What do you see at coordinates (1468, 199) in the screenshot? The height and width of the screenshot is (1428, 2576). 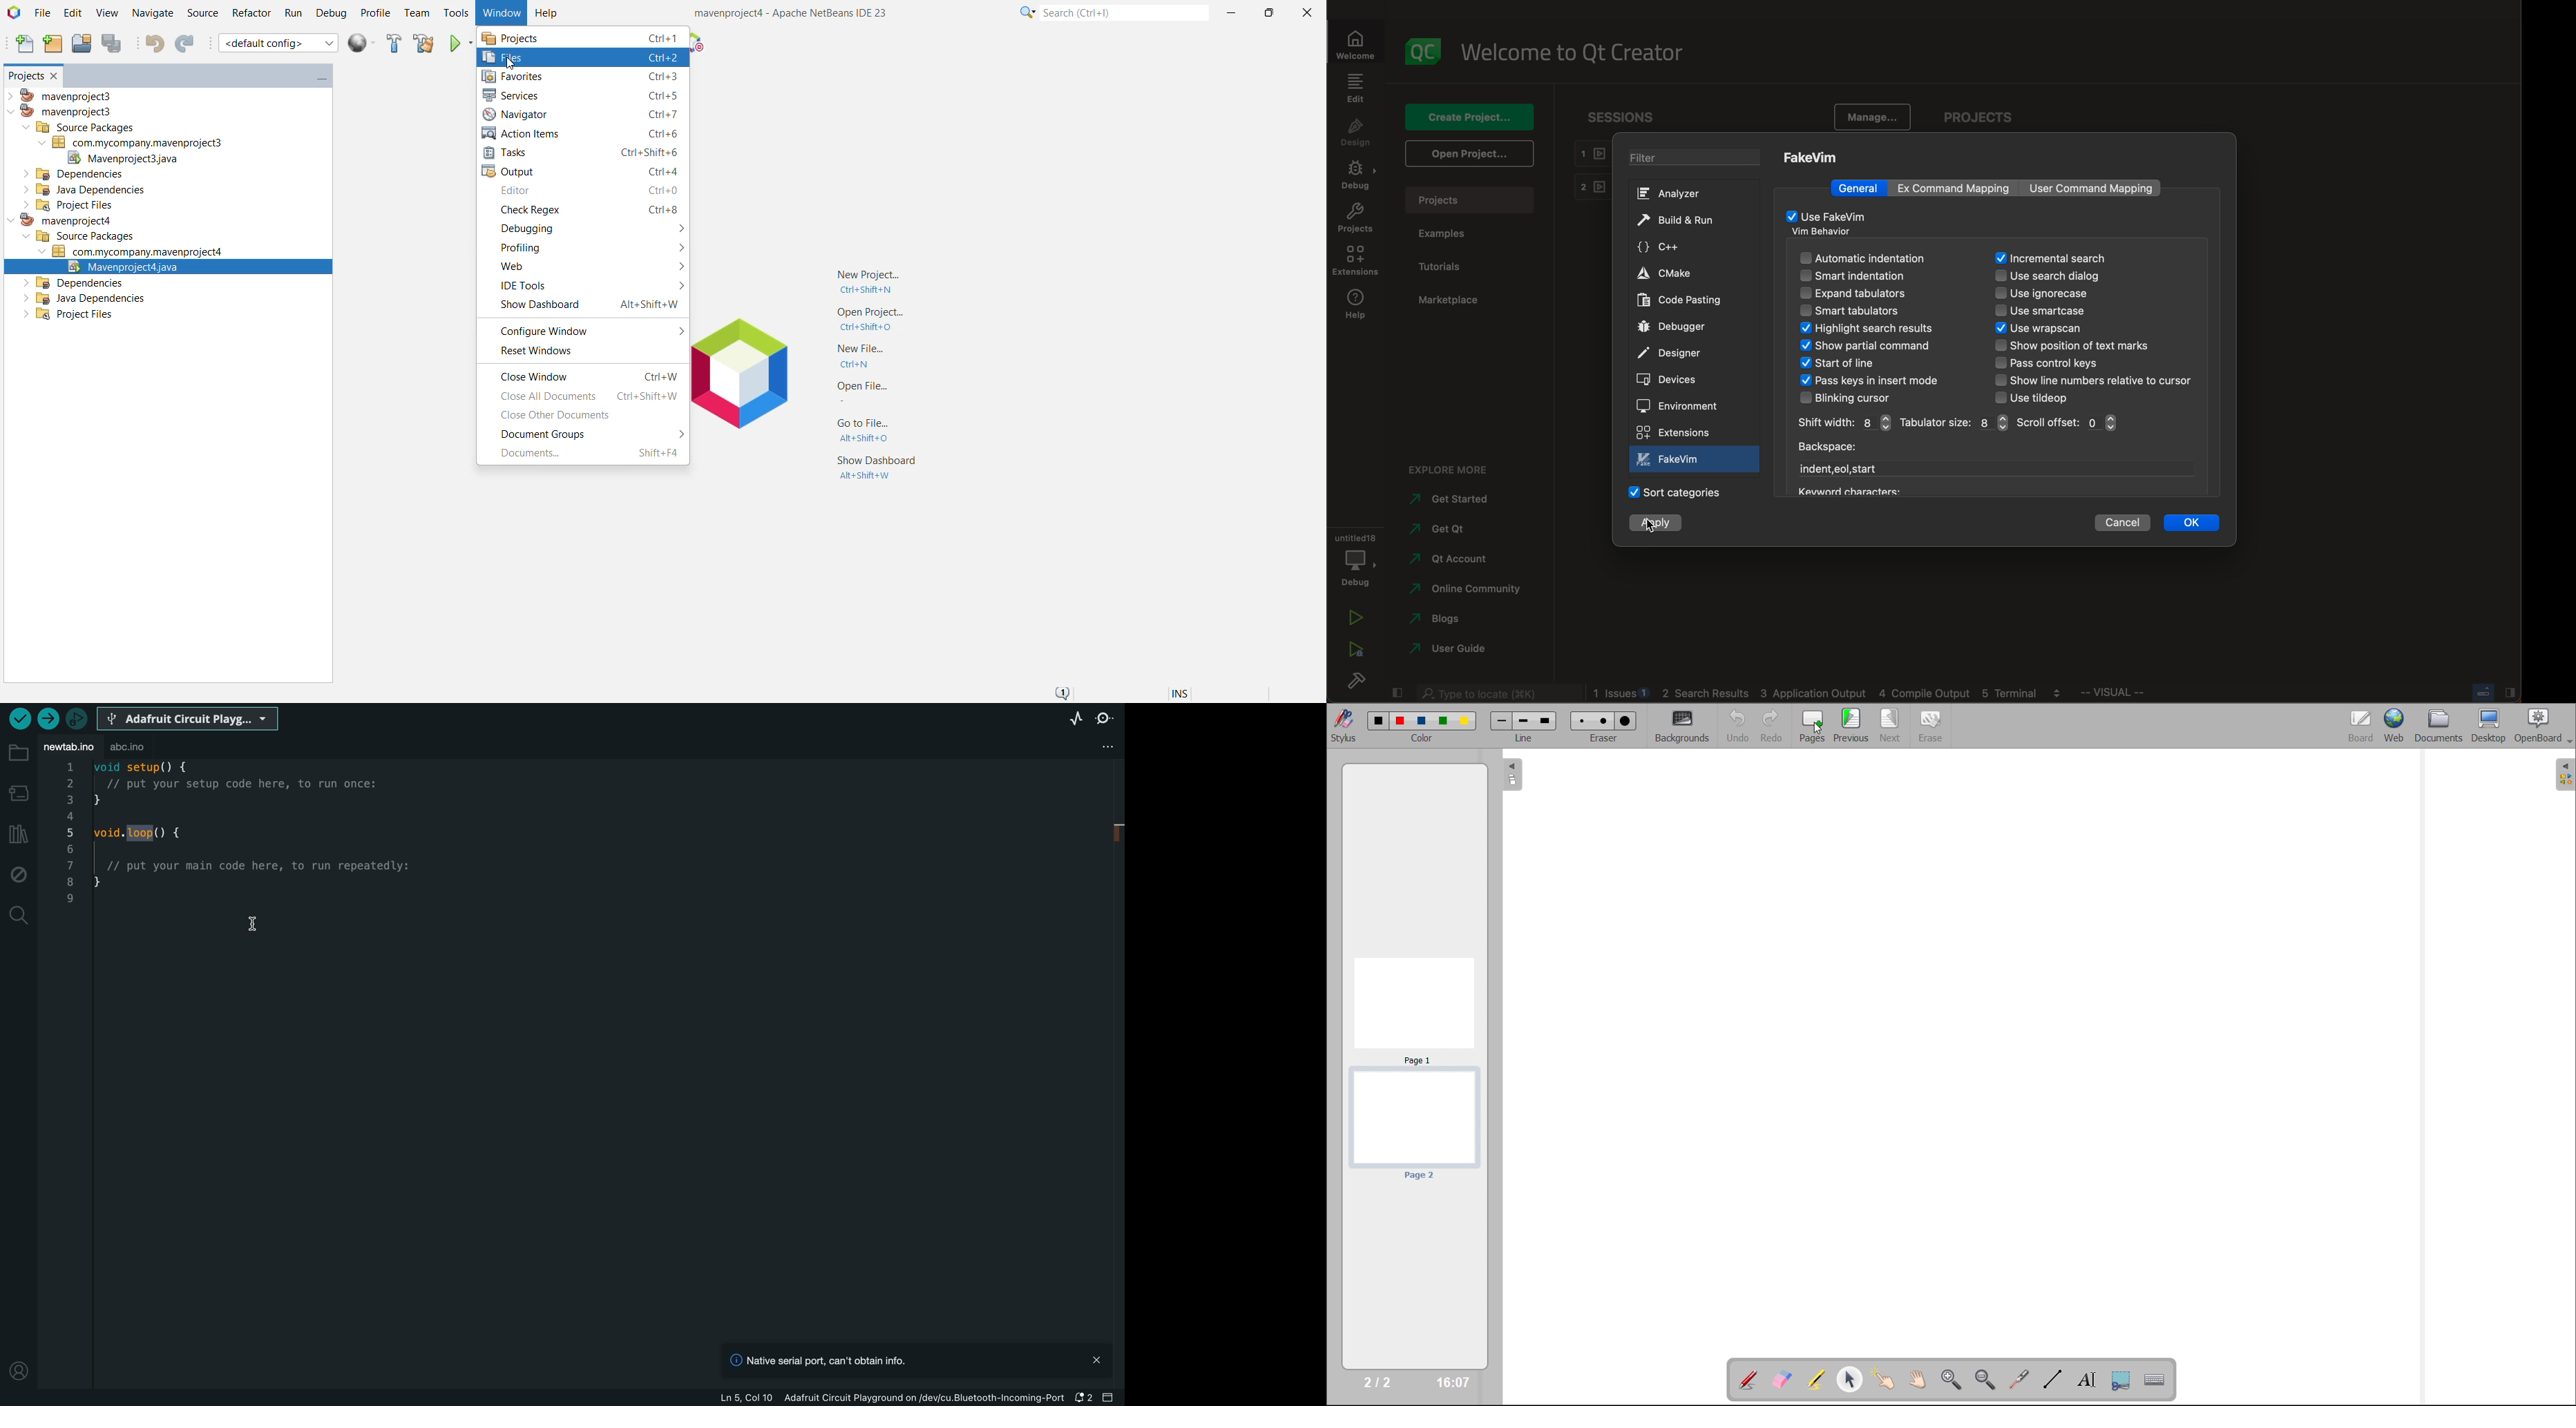 I see `project` at bounding box center [1468, 199].